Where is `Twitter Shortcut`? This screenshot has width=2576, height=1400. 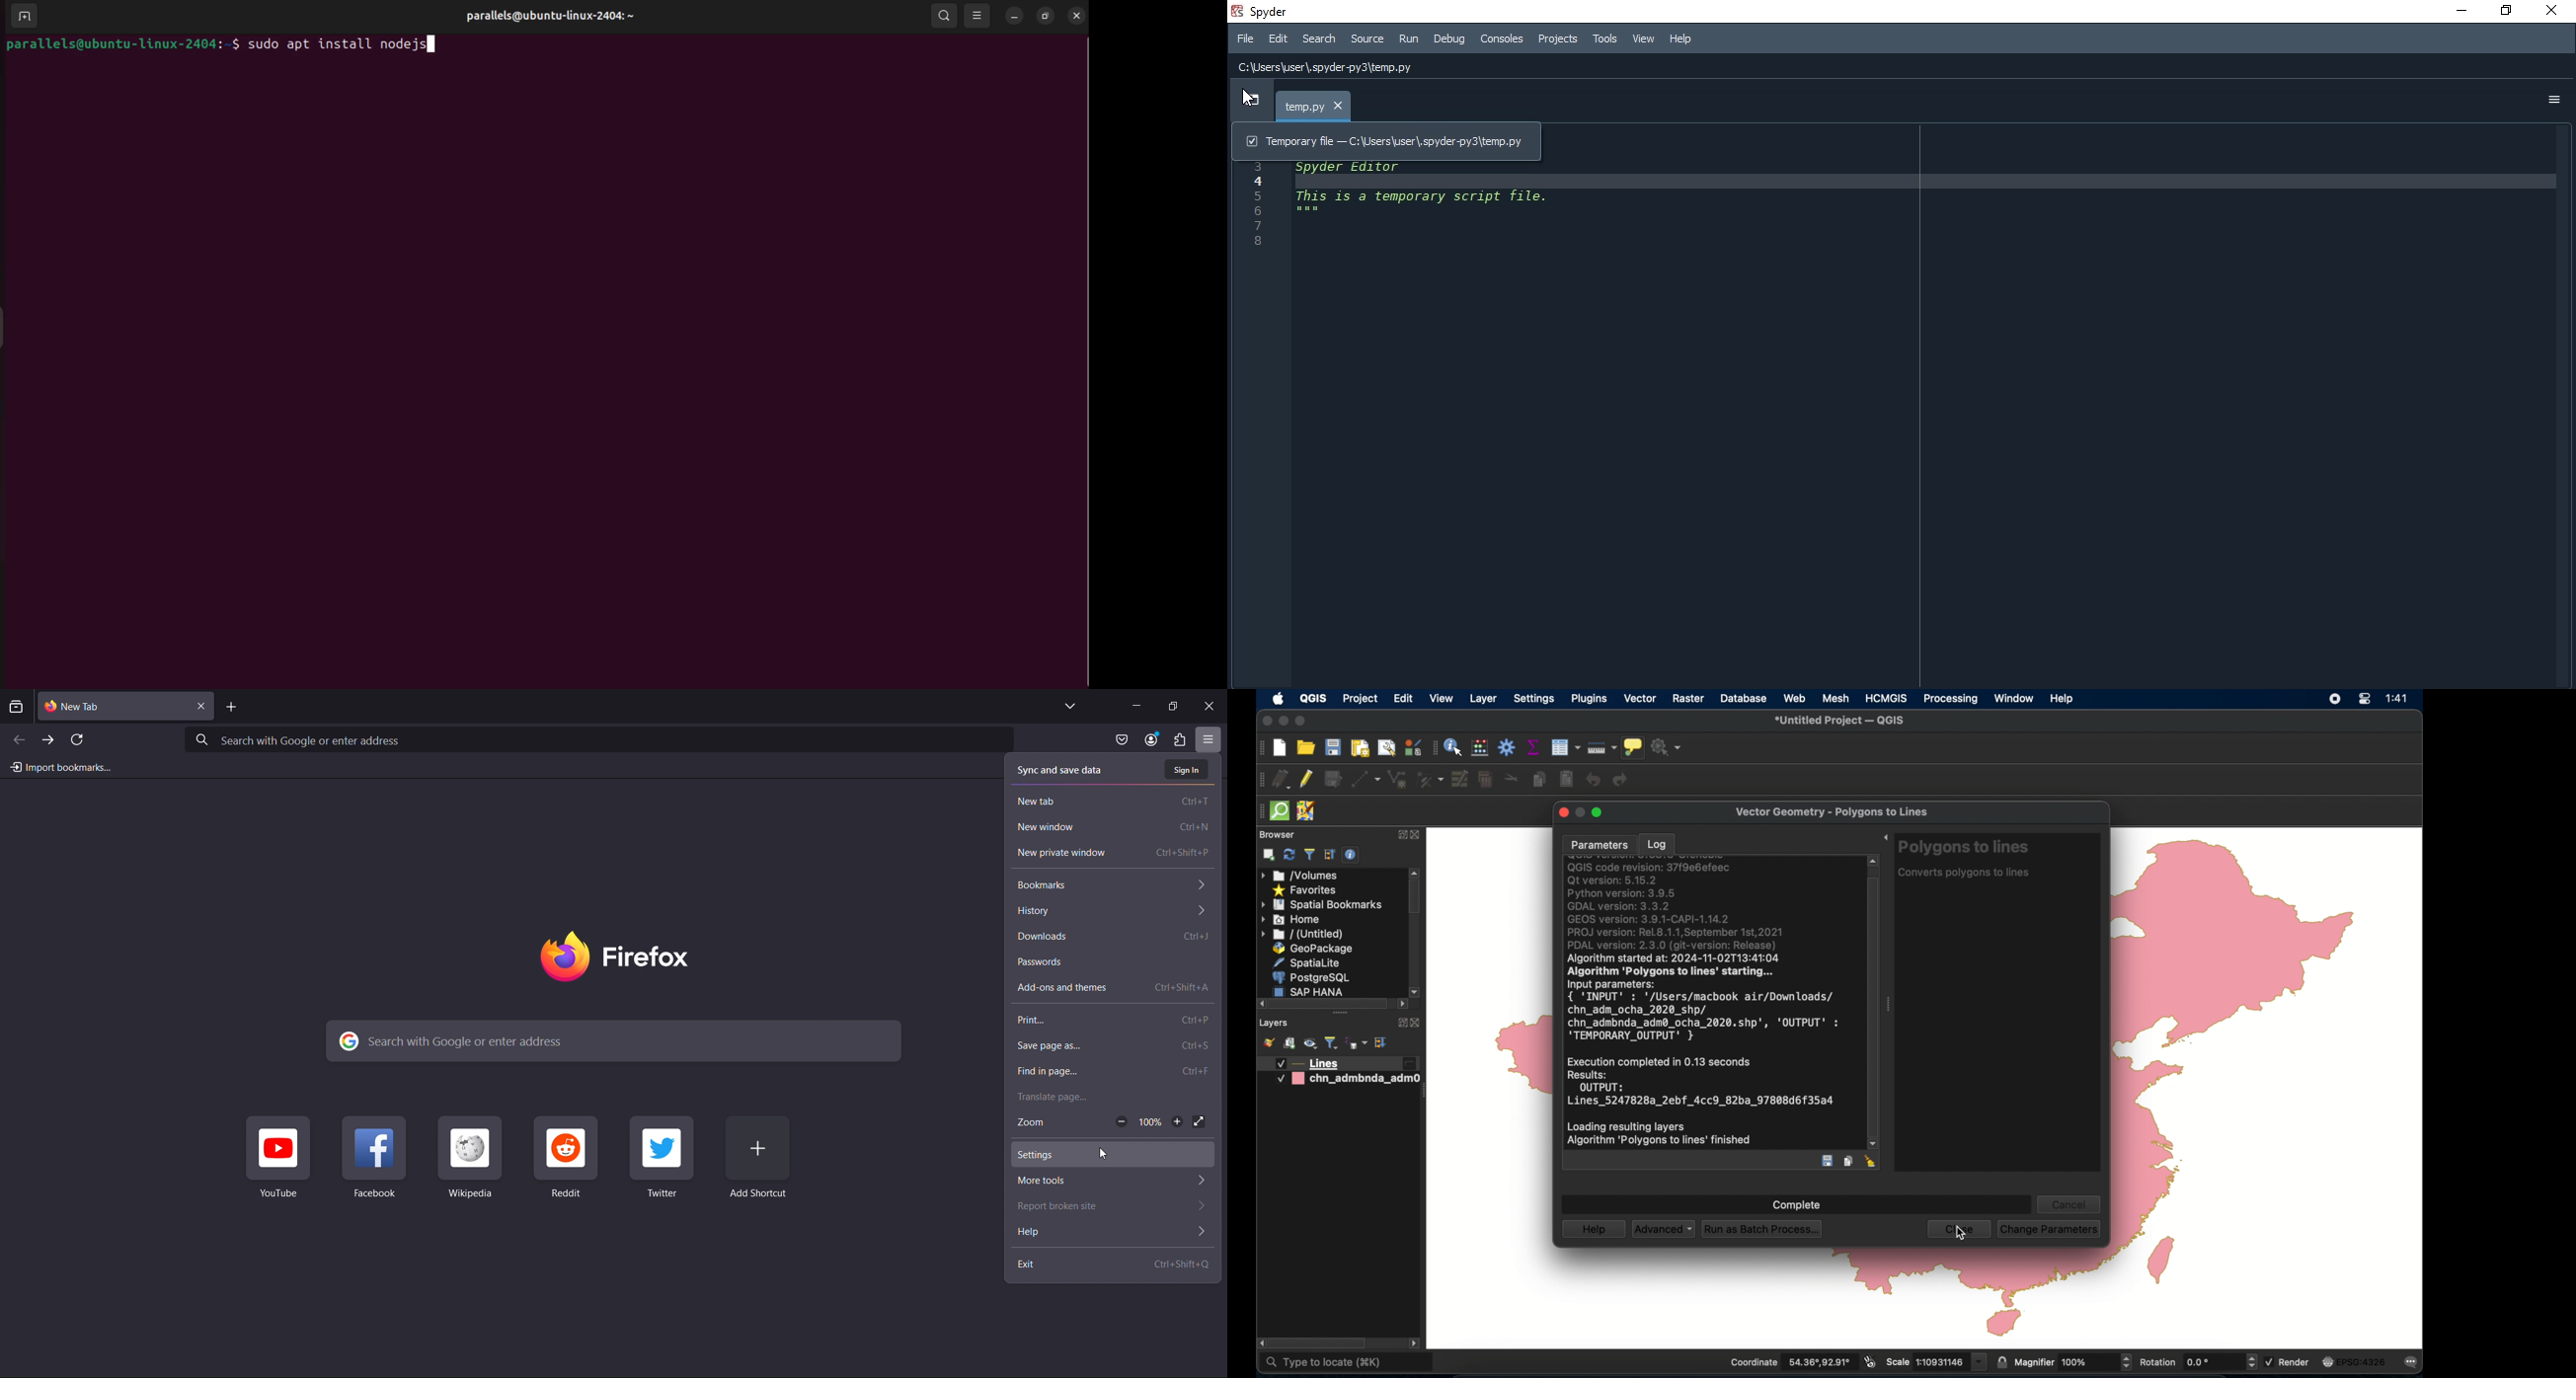 Twitter Shortcut is located at coordinates (666, 1156).